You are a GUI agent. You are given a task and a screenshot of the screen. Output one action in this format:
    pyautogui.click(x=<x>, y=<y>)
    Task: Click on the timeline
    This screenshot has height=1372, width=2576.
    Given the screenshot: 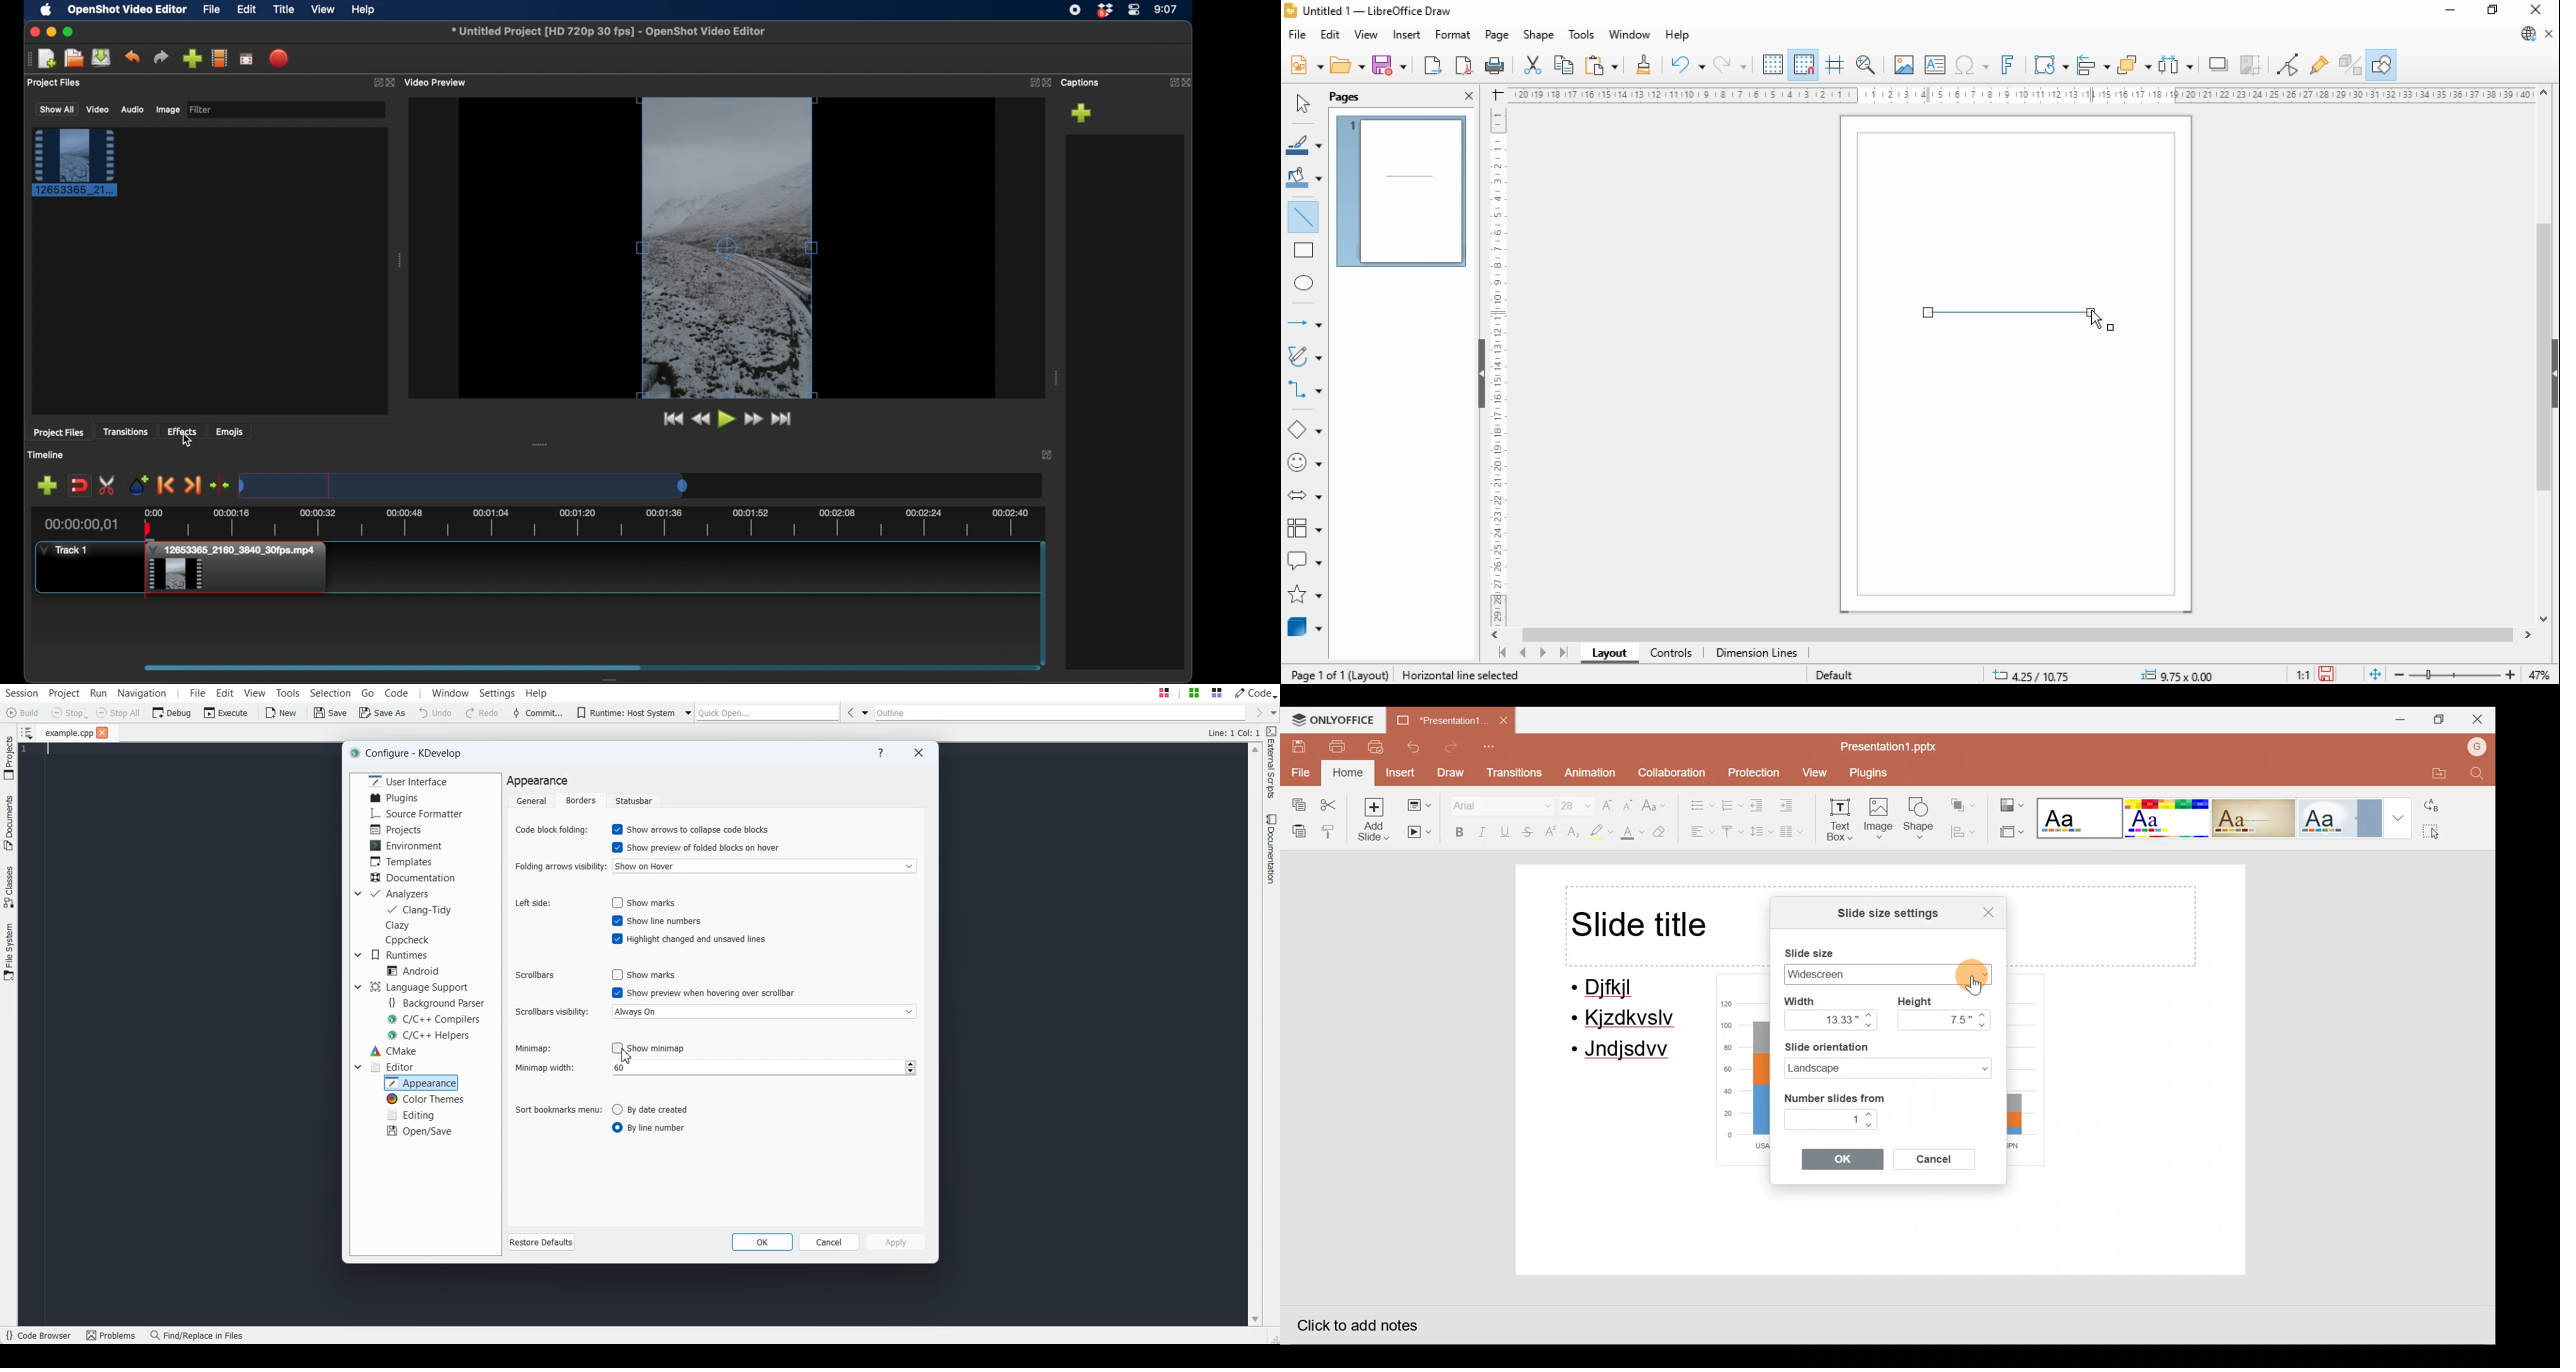 What is the action you would take?
    pyautogui.click(x=606, y=523)
    